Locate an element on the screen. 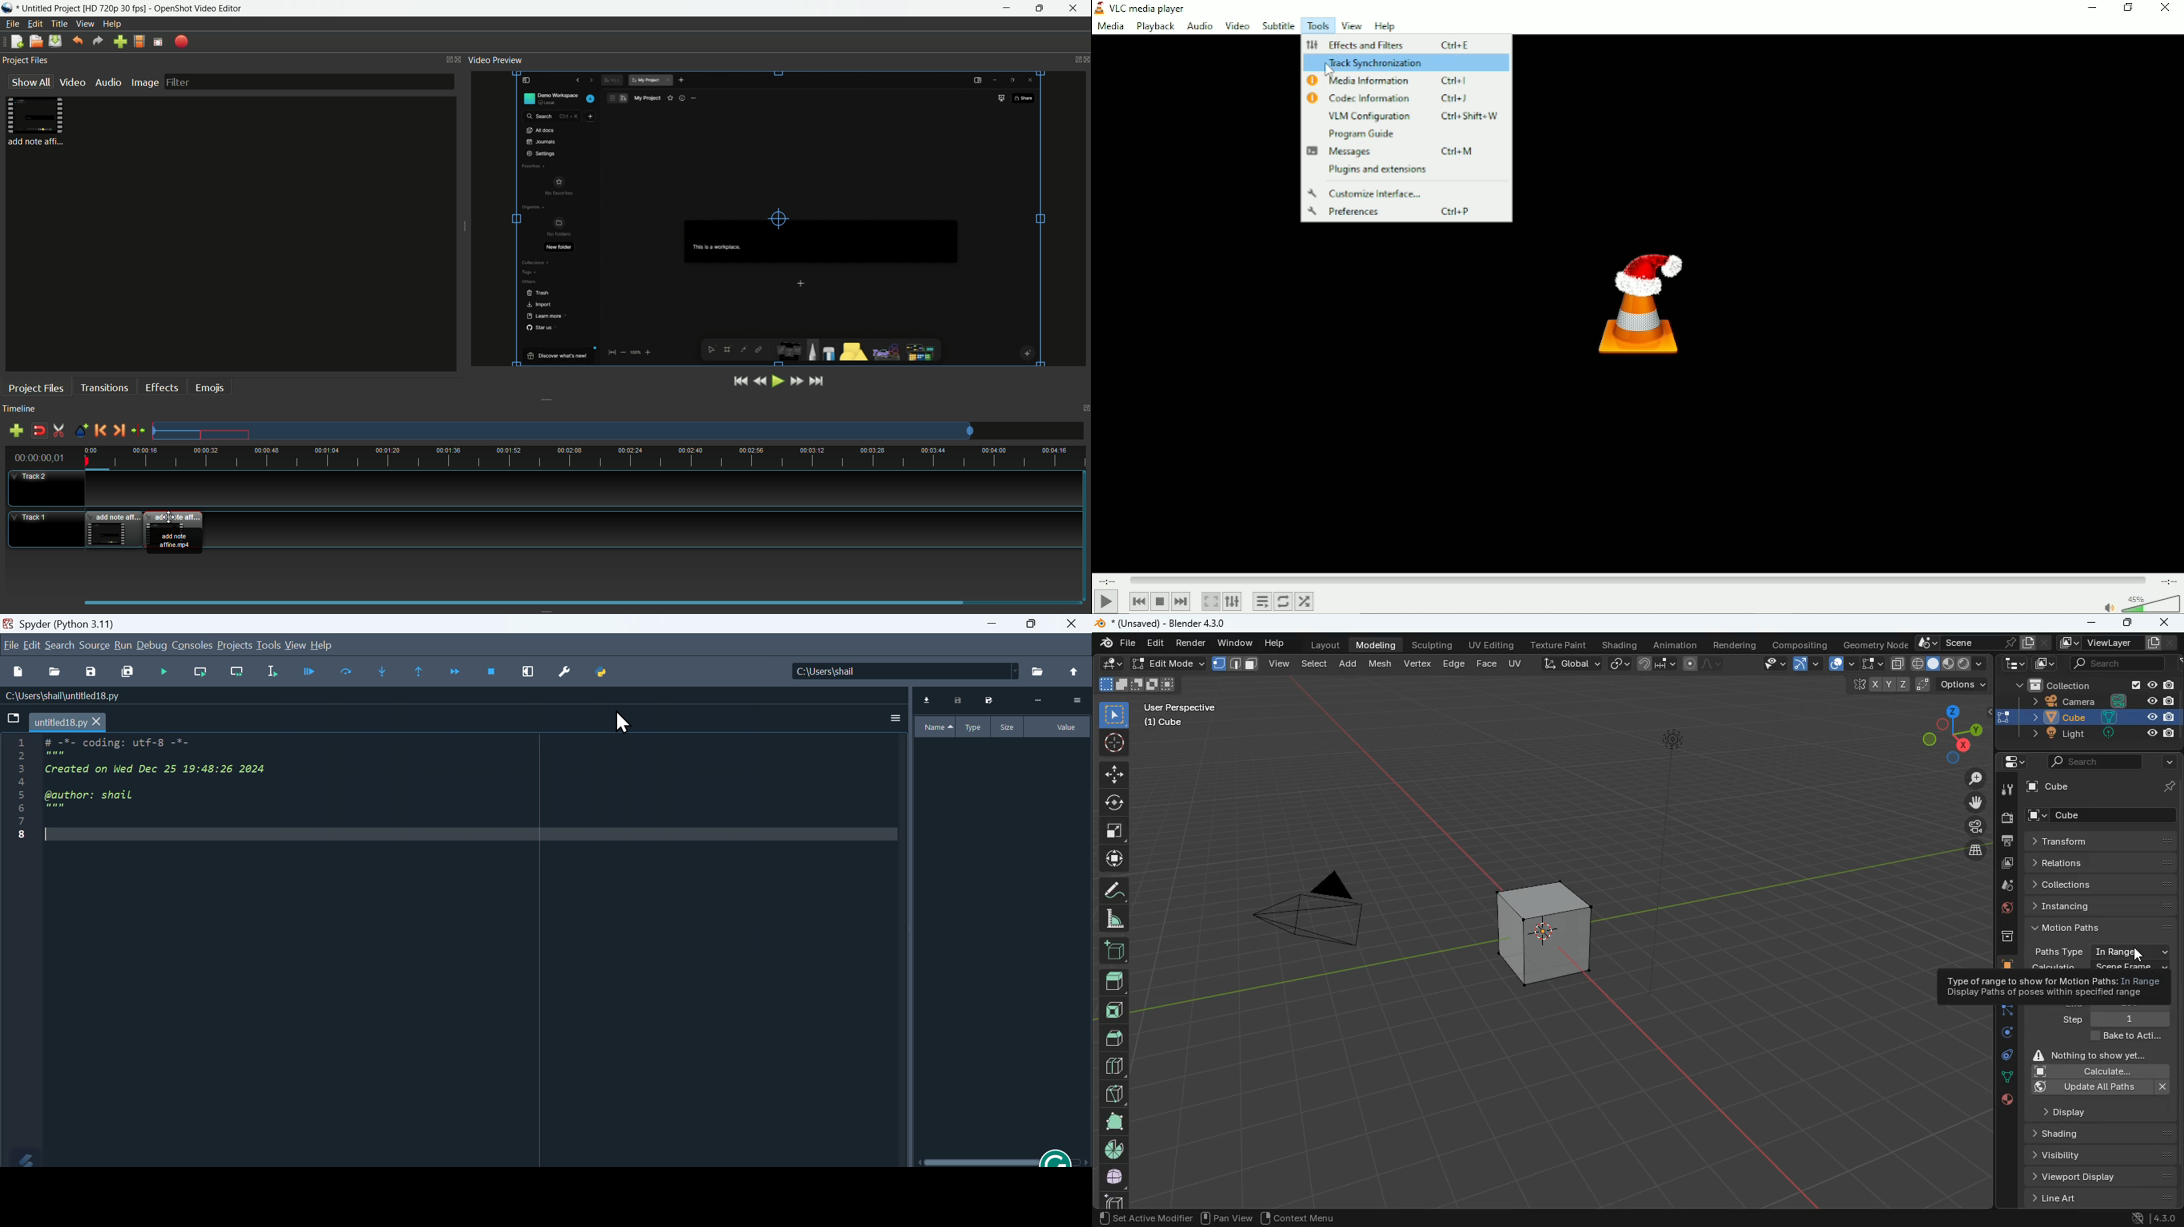 This screenshot has height=1232, width=2184. geometry is located at coordinates (1875, 644).